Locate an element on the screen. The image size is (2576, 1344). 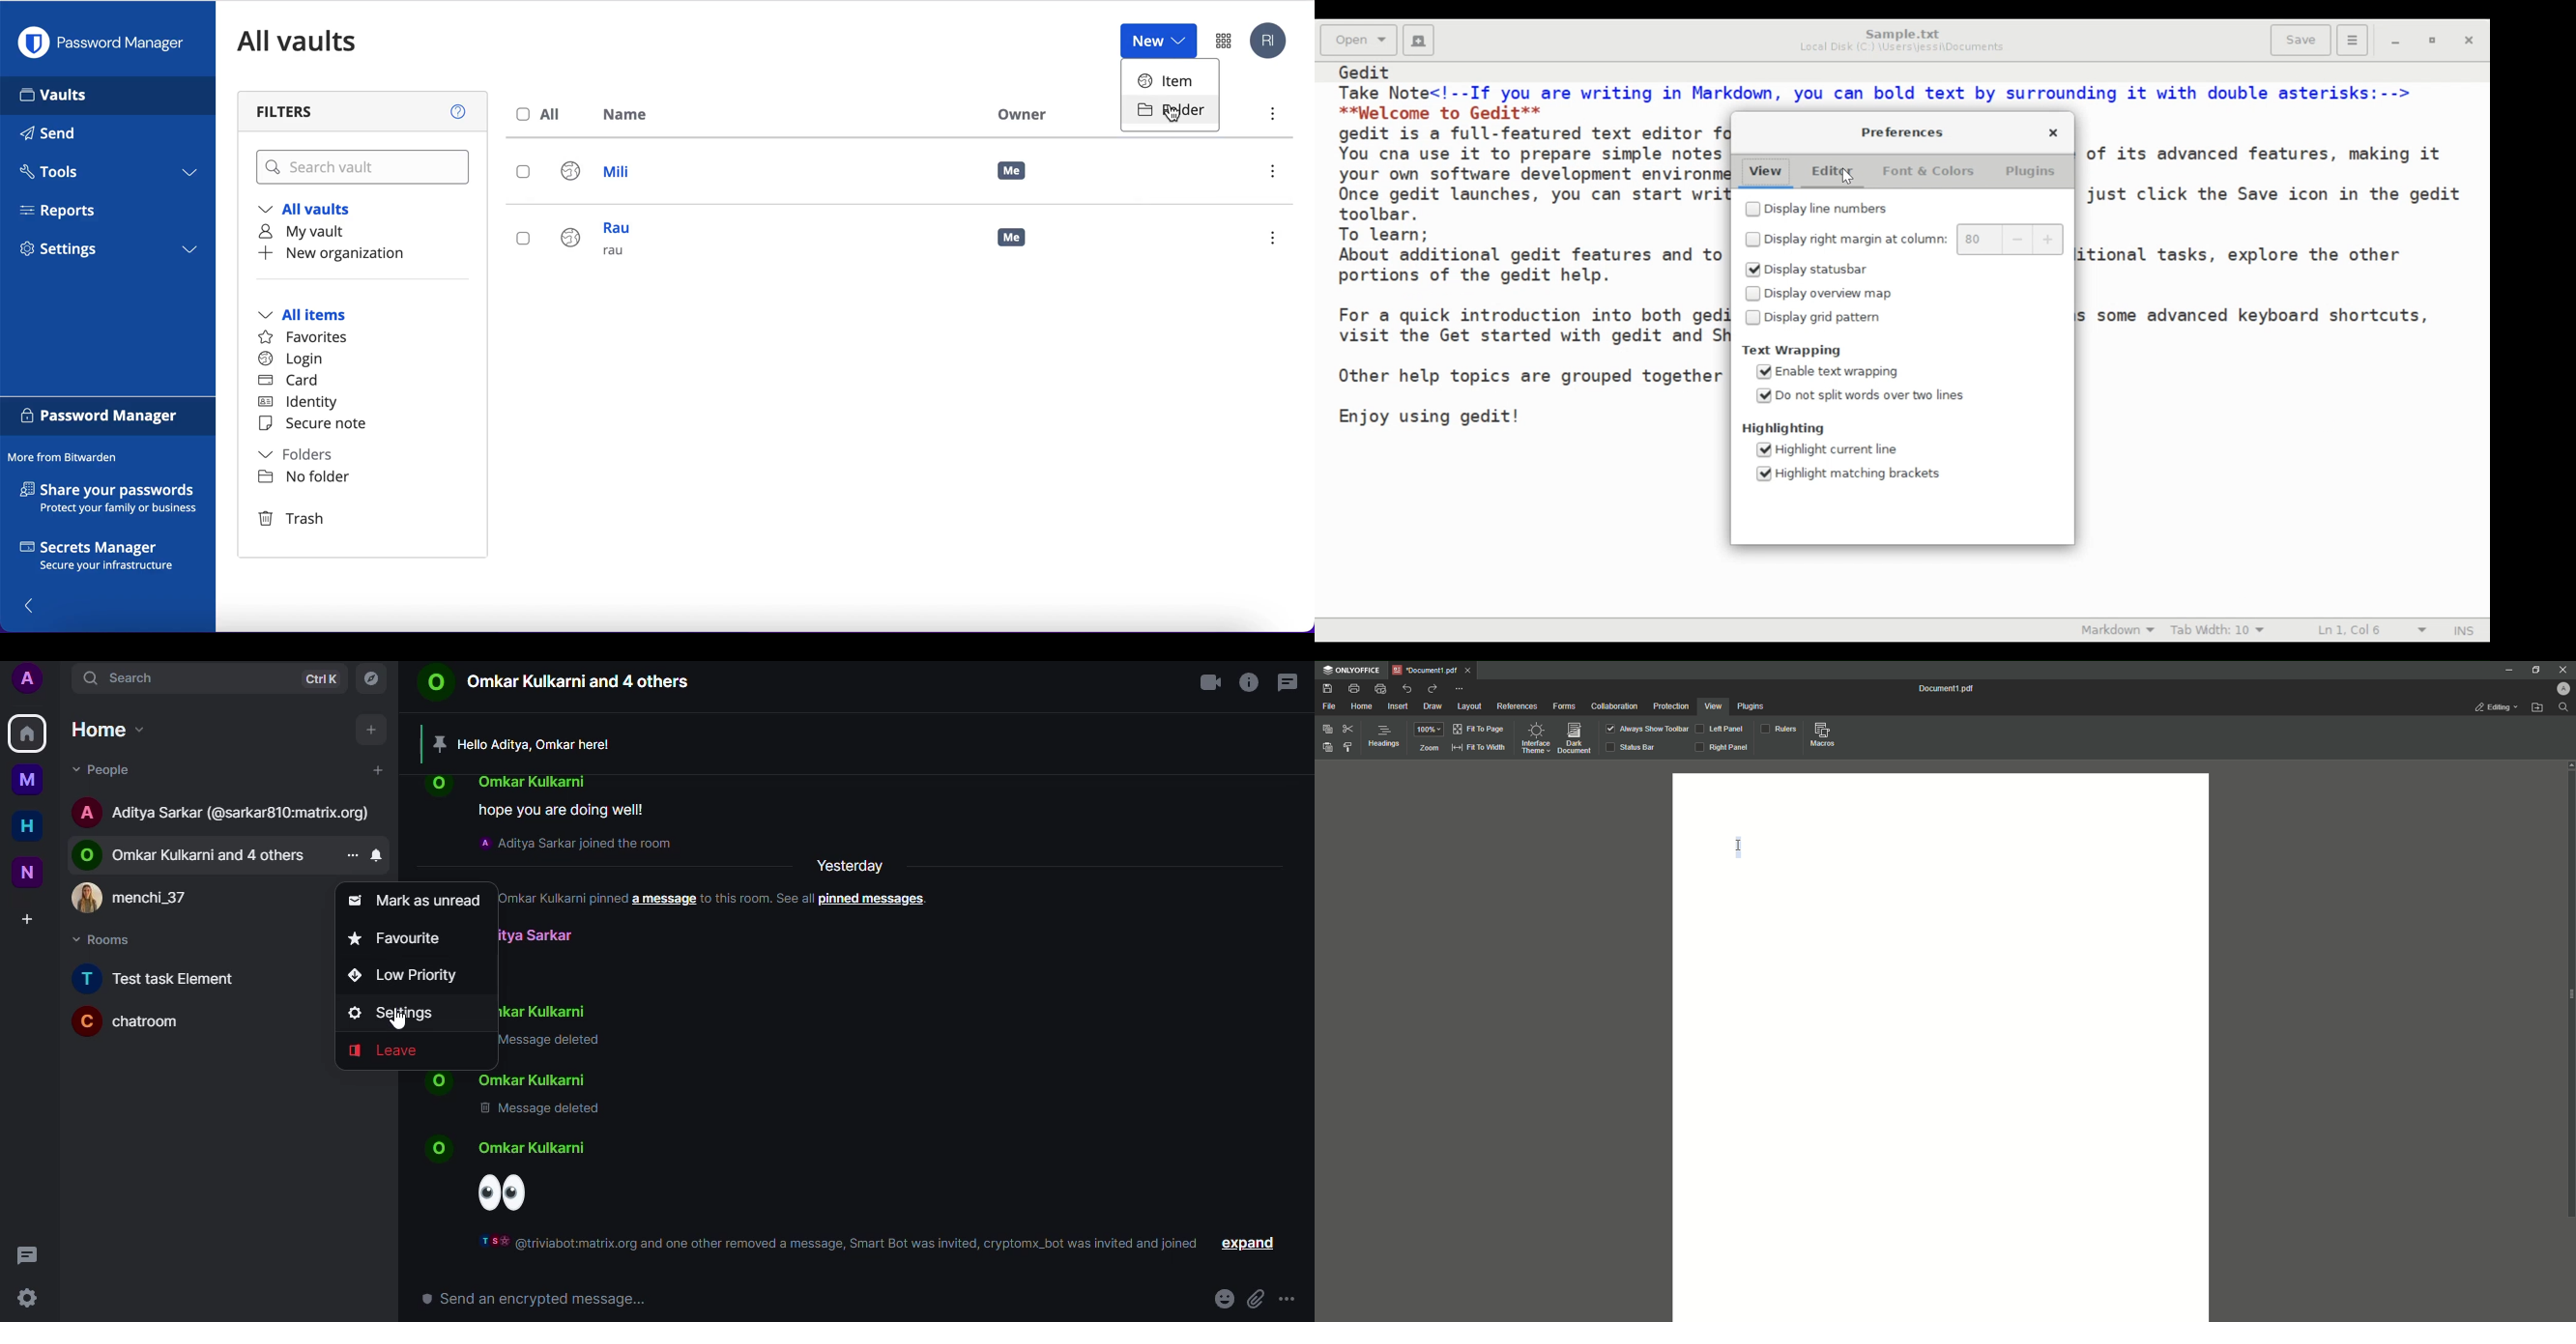
ctrl k is located at coordinates (322, 678).